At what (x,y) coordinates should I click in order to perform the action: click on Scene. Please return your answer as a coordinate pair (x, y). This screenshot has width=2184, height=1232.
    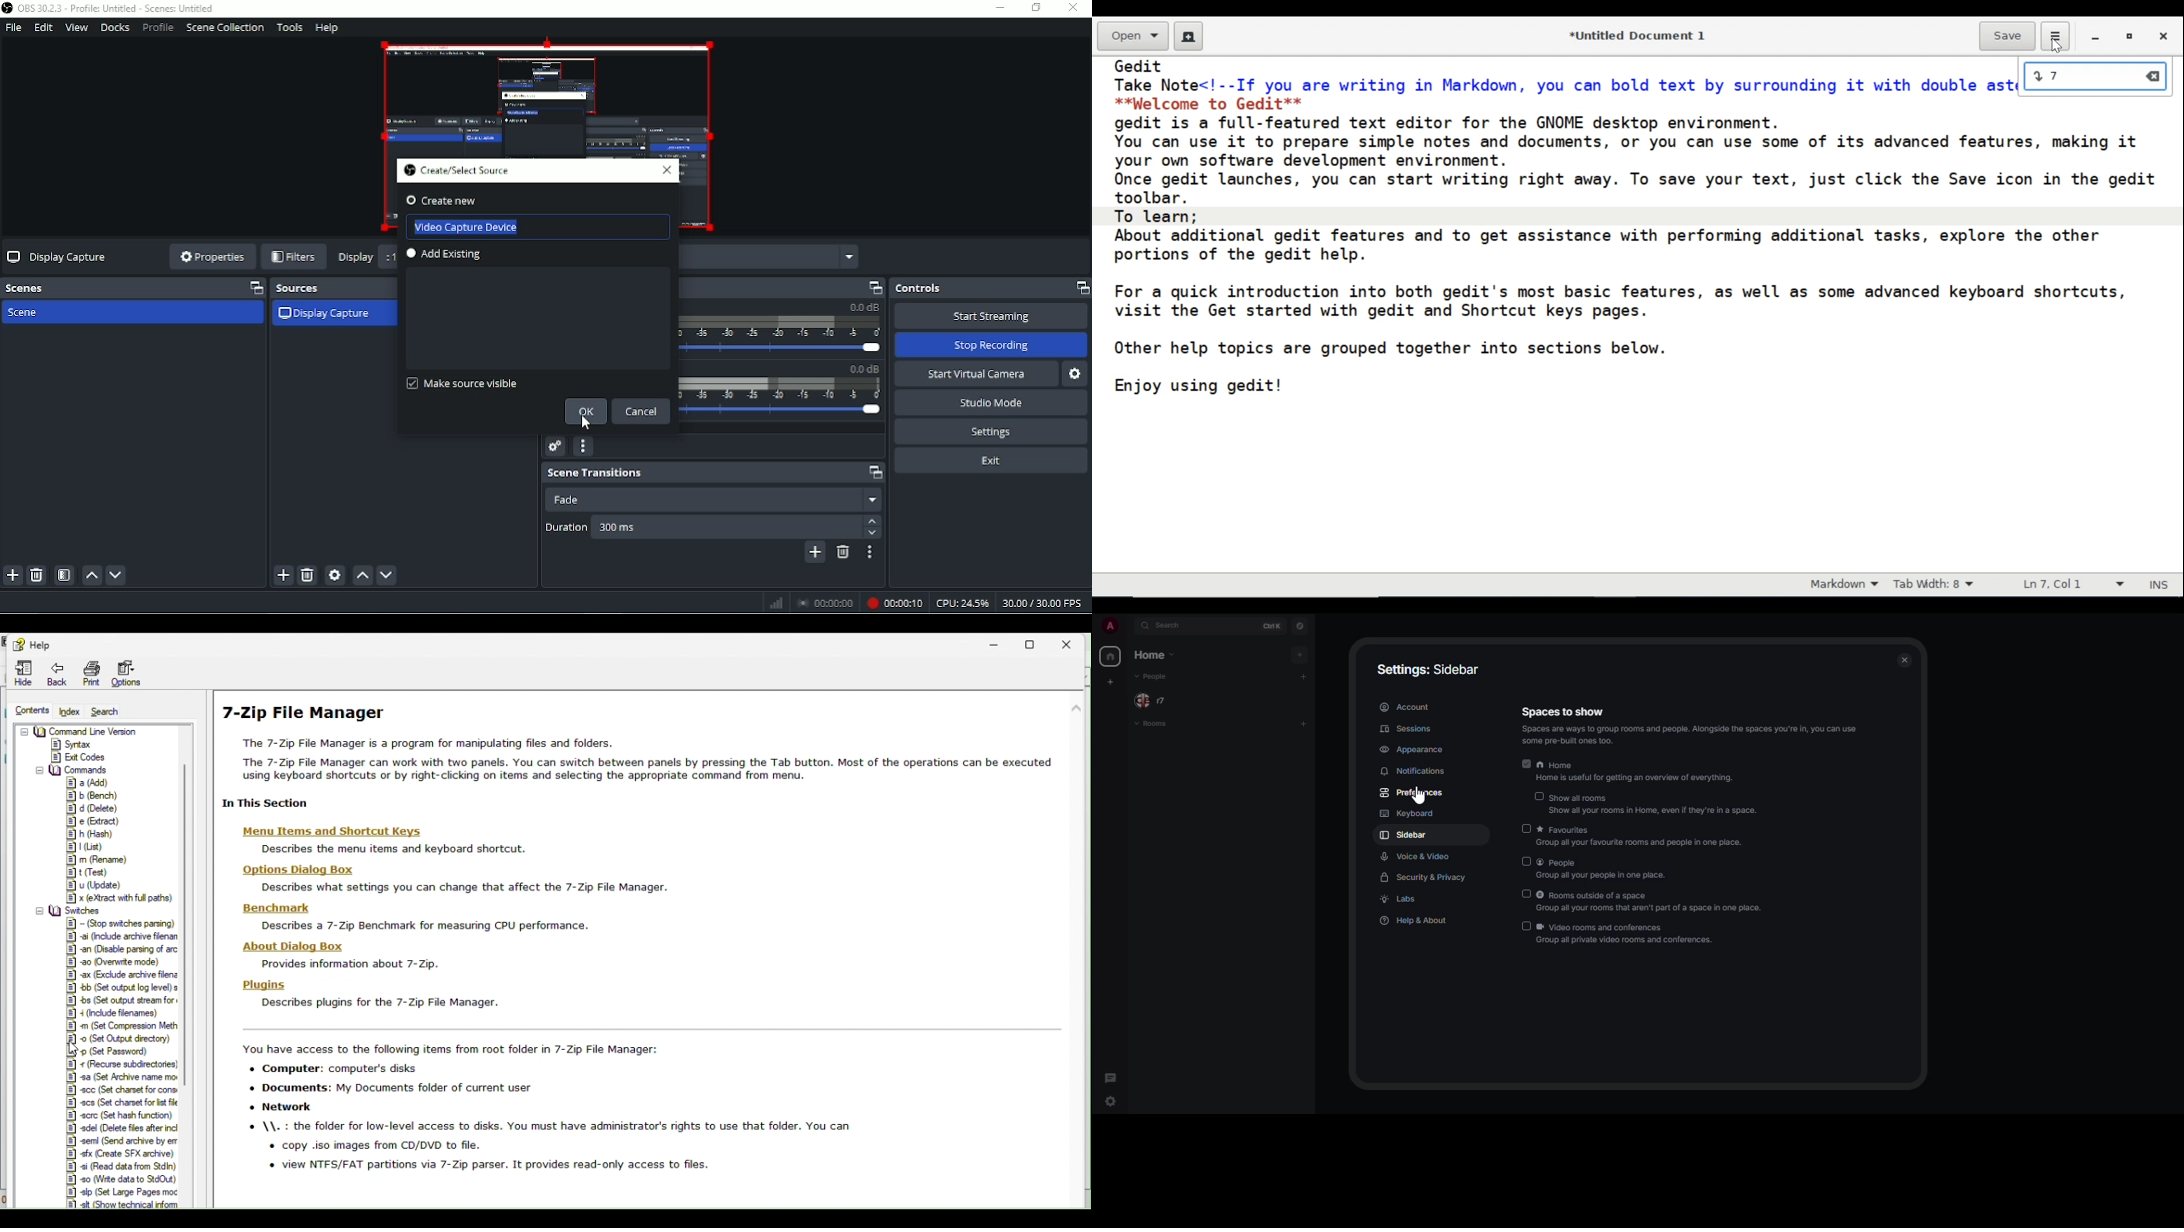
    Looking at the image, I should click on (133, 287).